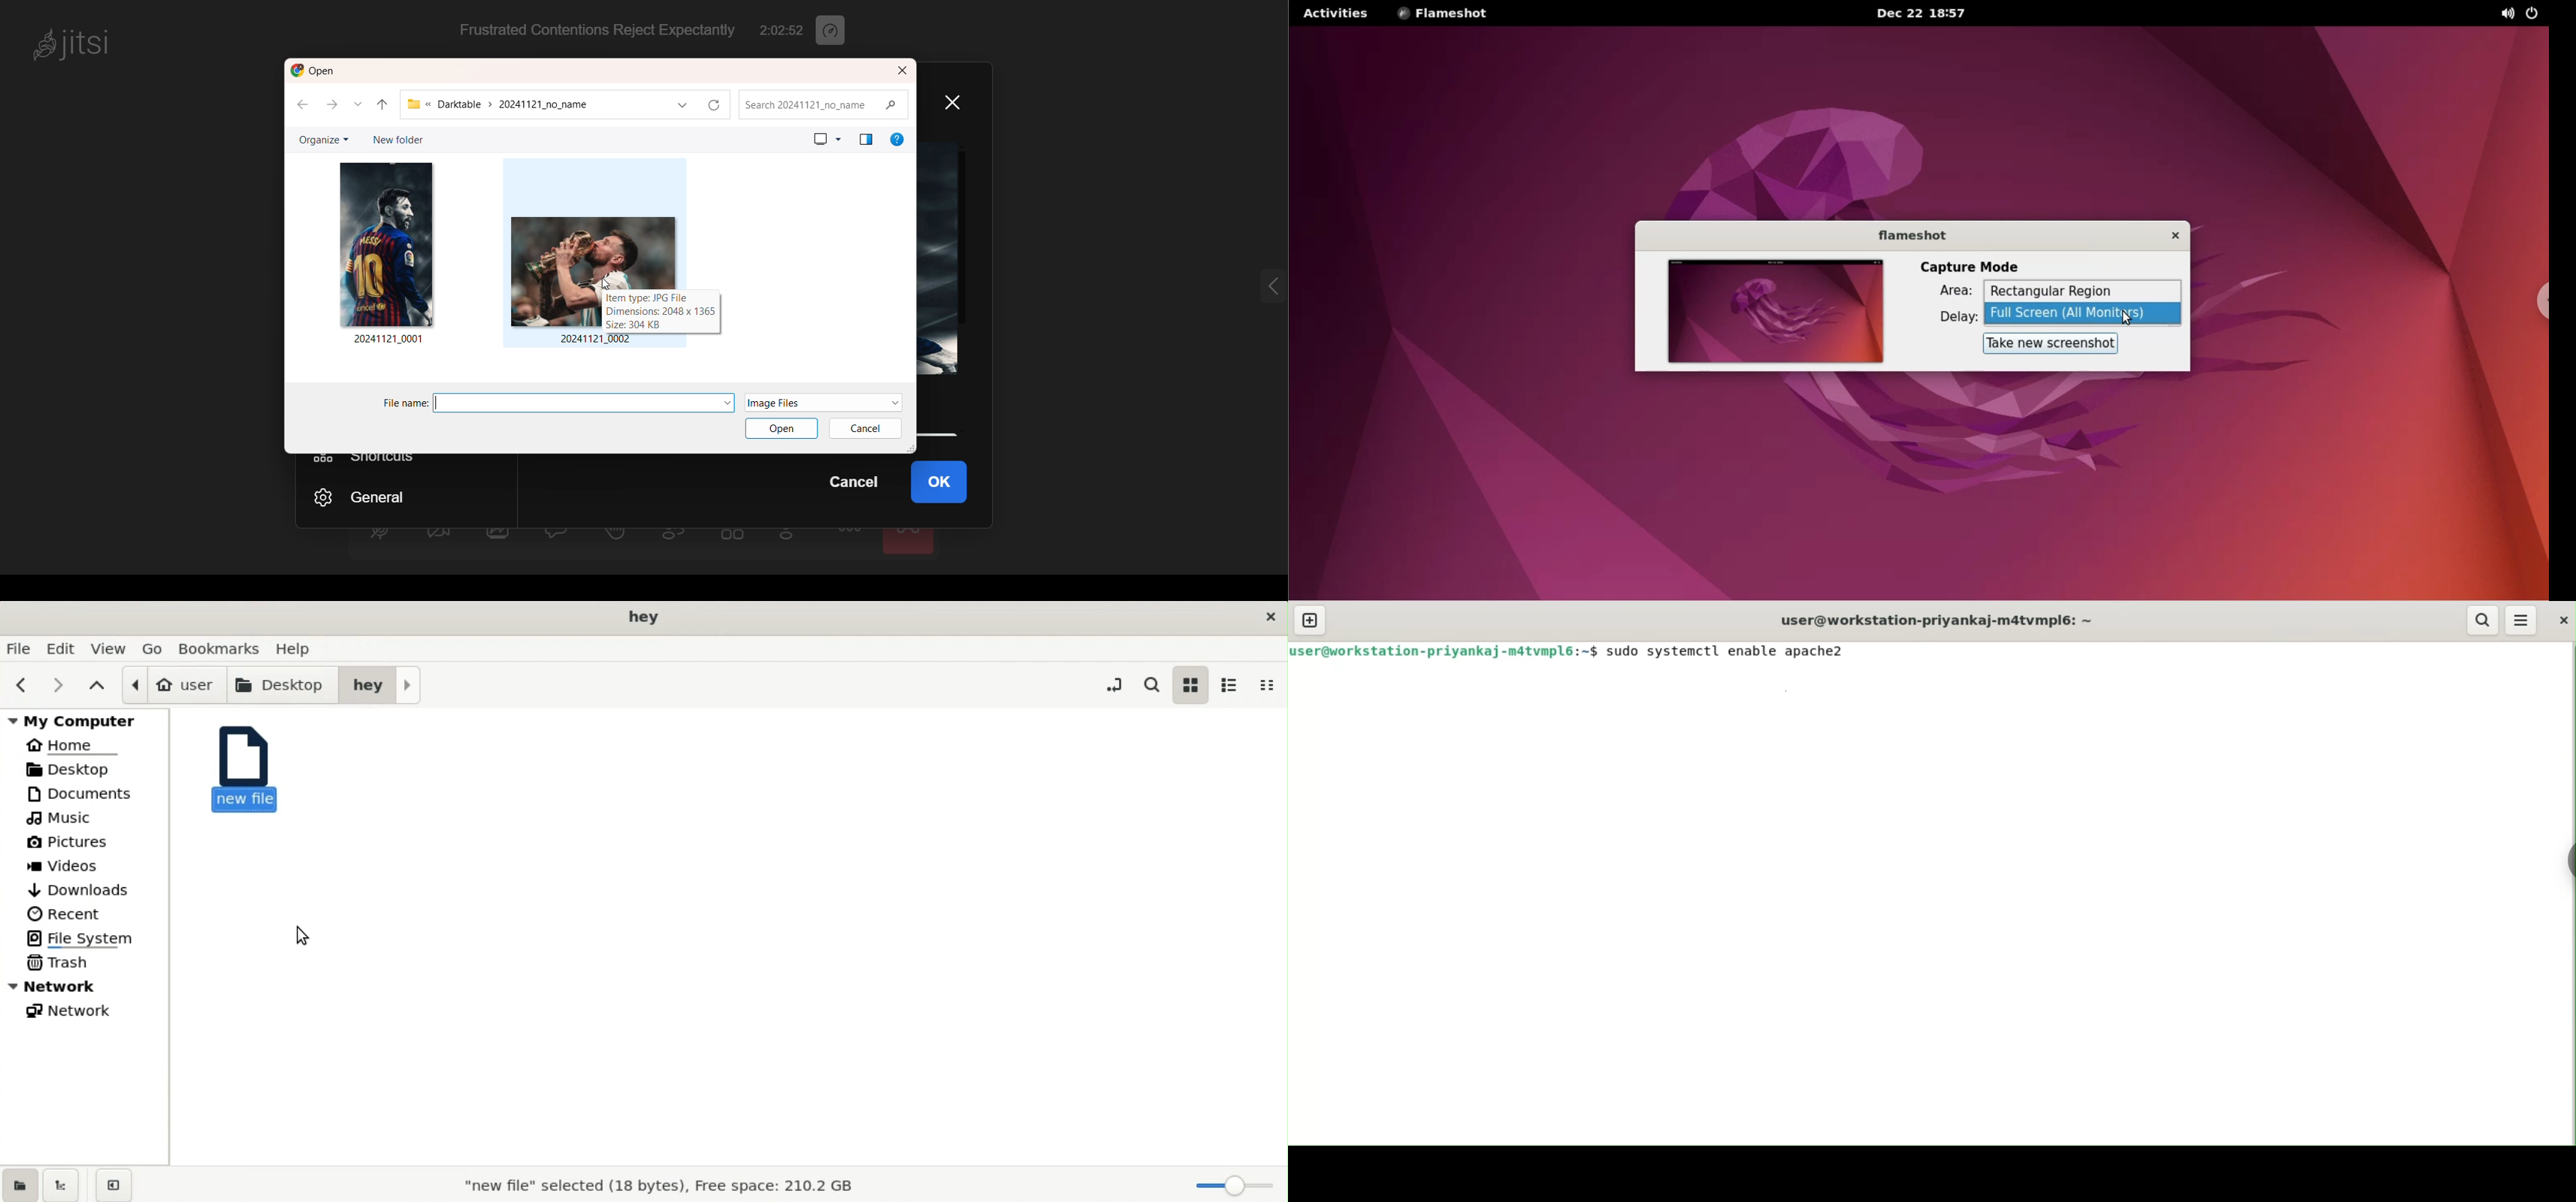 Image resolution: width=2576 pixels, height=1204 pixels. Describe the element at coordinates (1231, 1185) in the screenshot. I see `zoom` at that location.